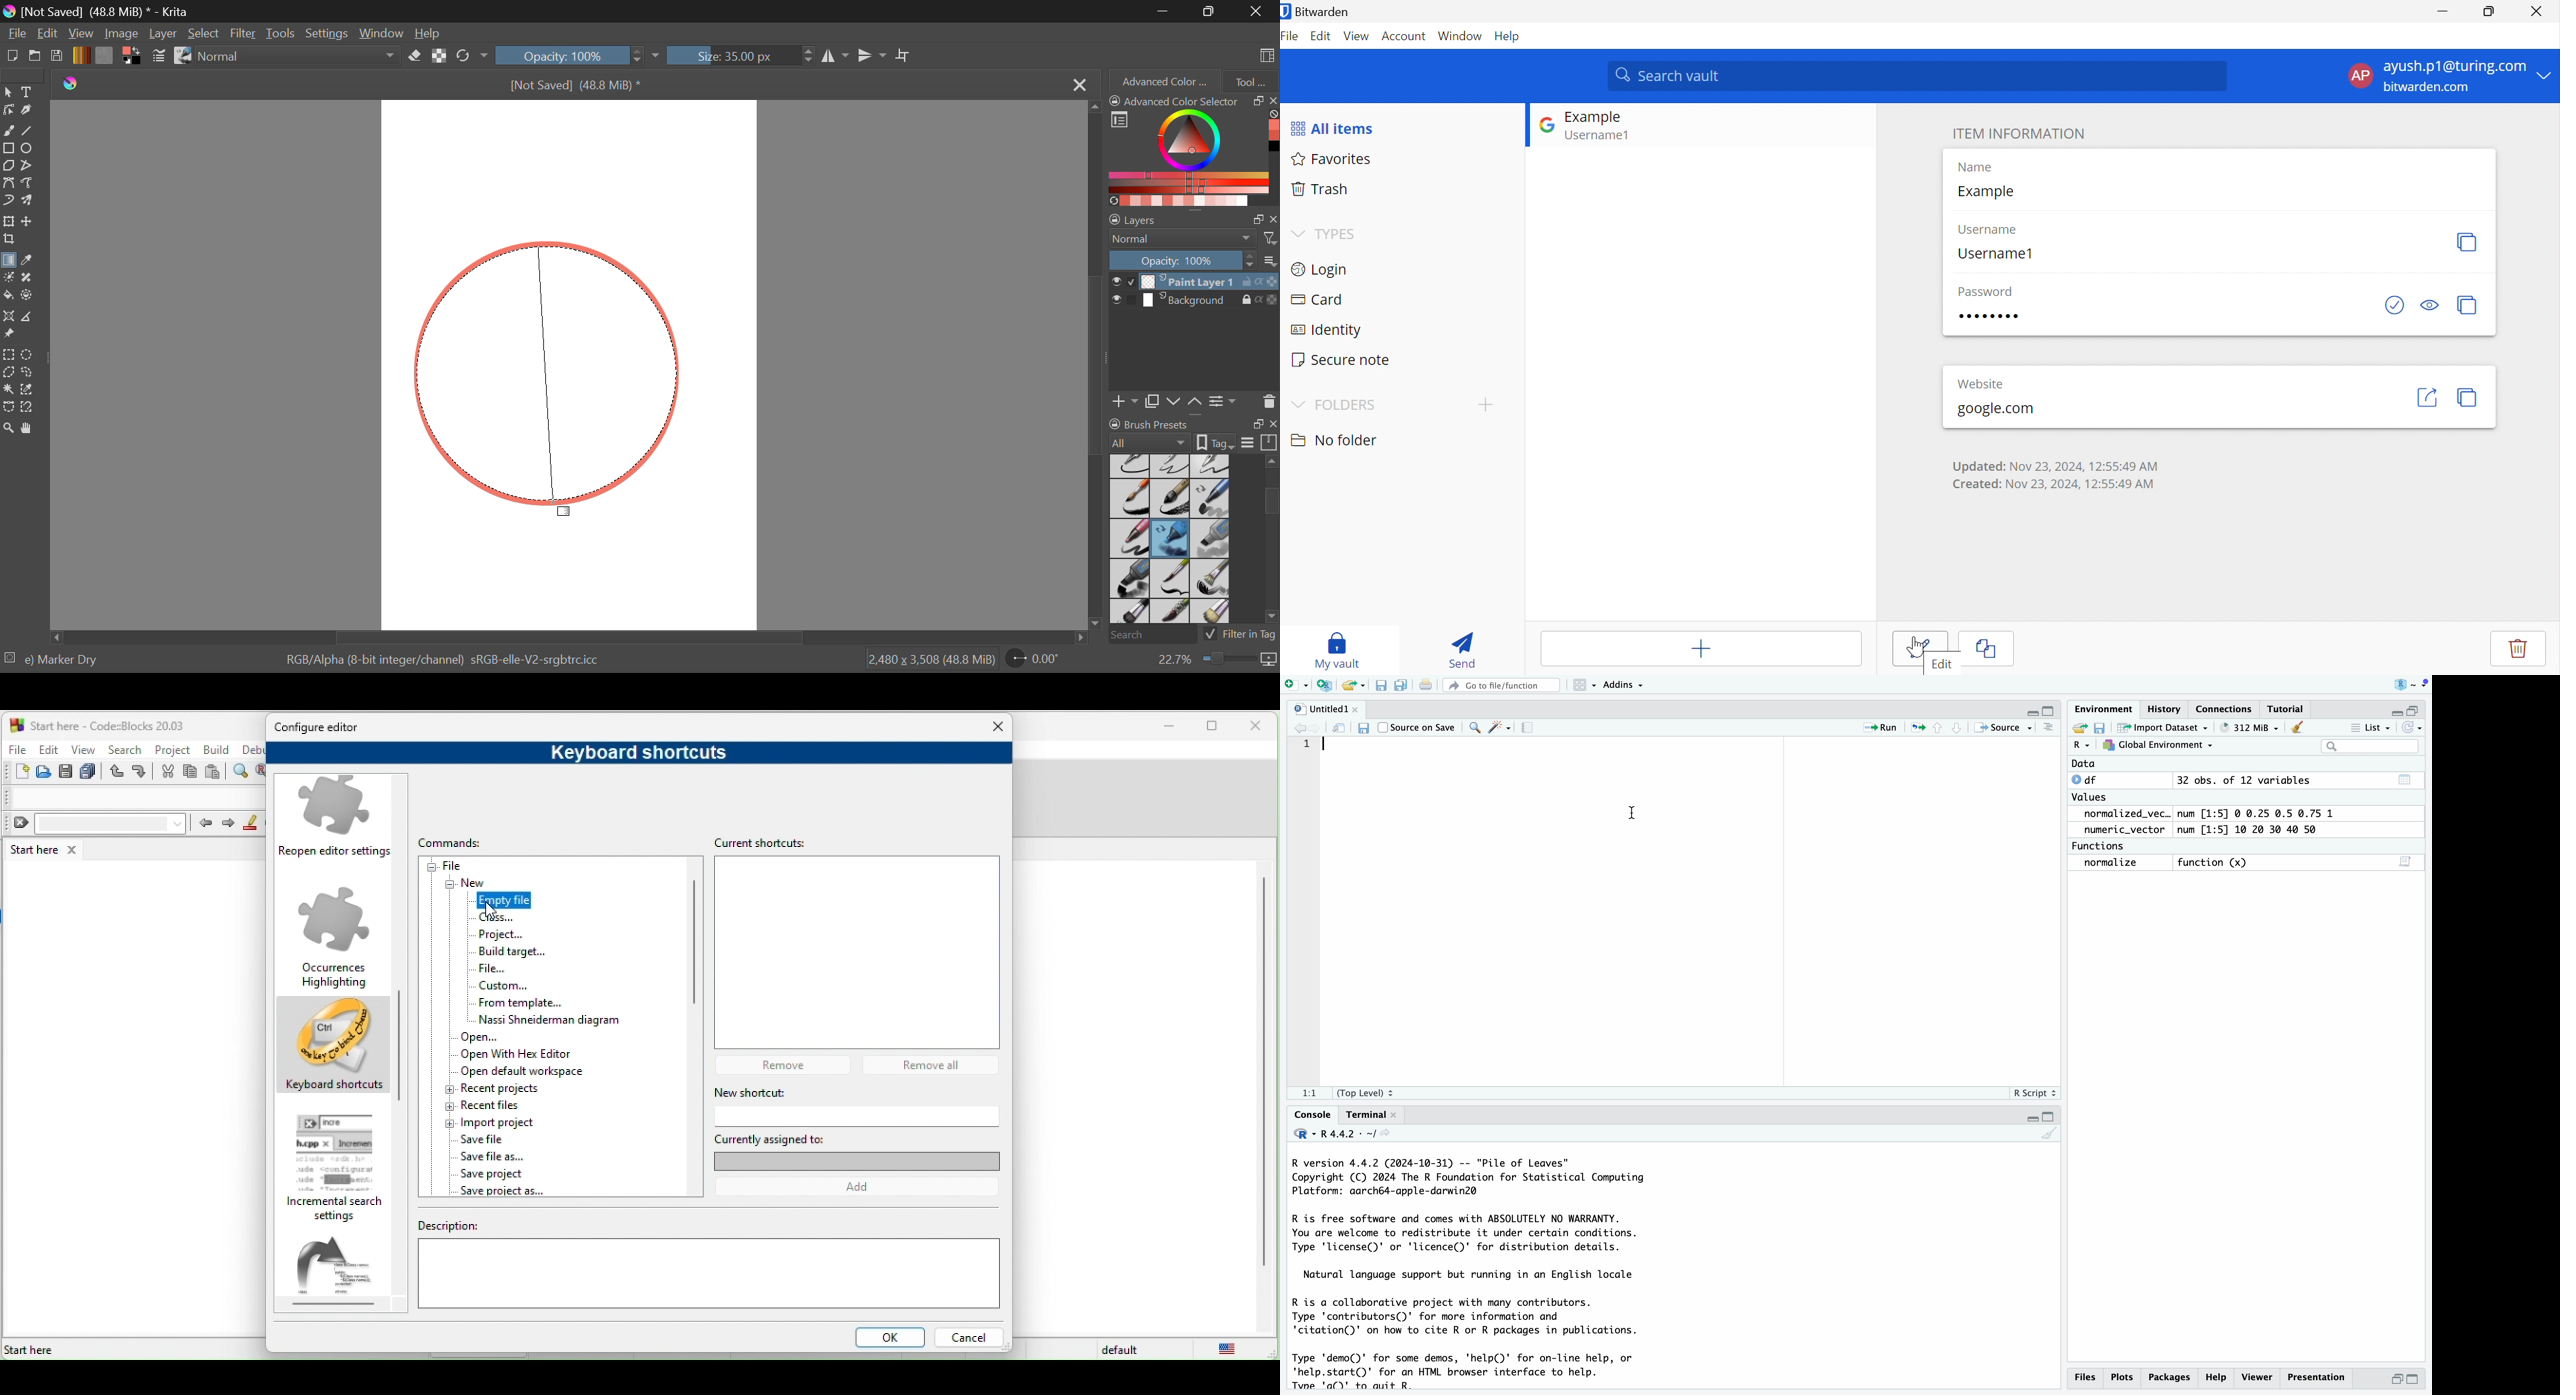 The image size is (2576, 1400). Describe the element at coordinates (1532, 729) in the screenshot. I see `compile report` at that location.